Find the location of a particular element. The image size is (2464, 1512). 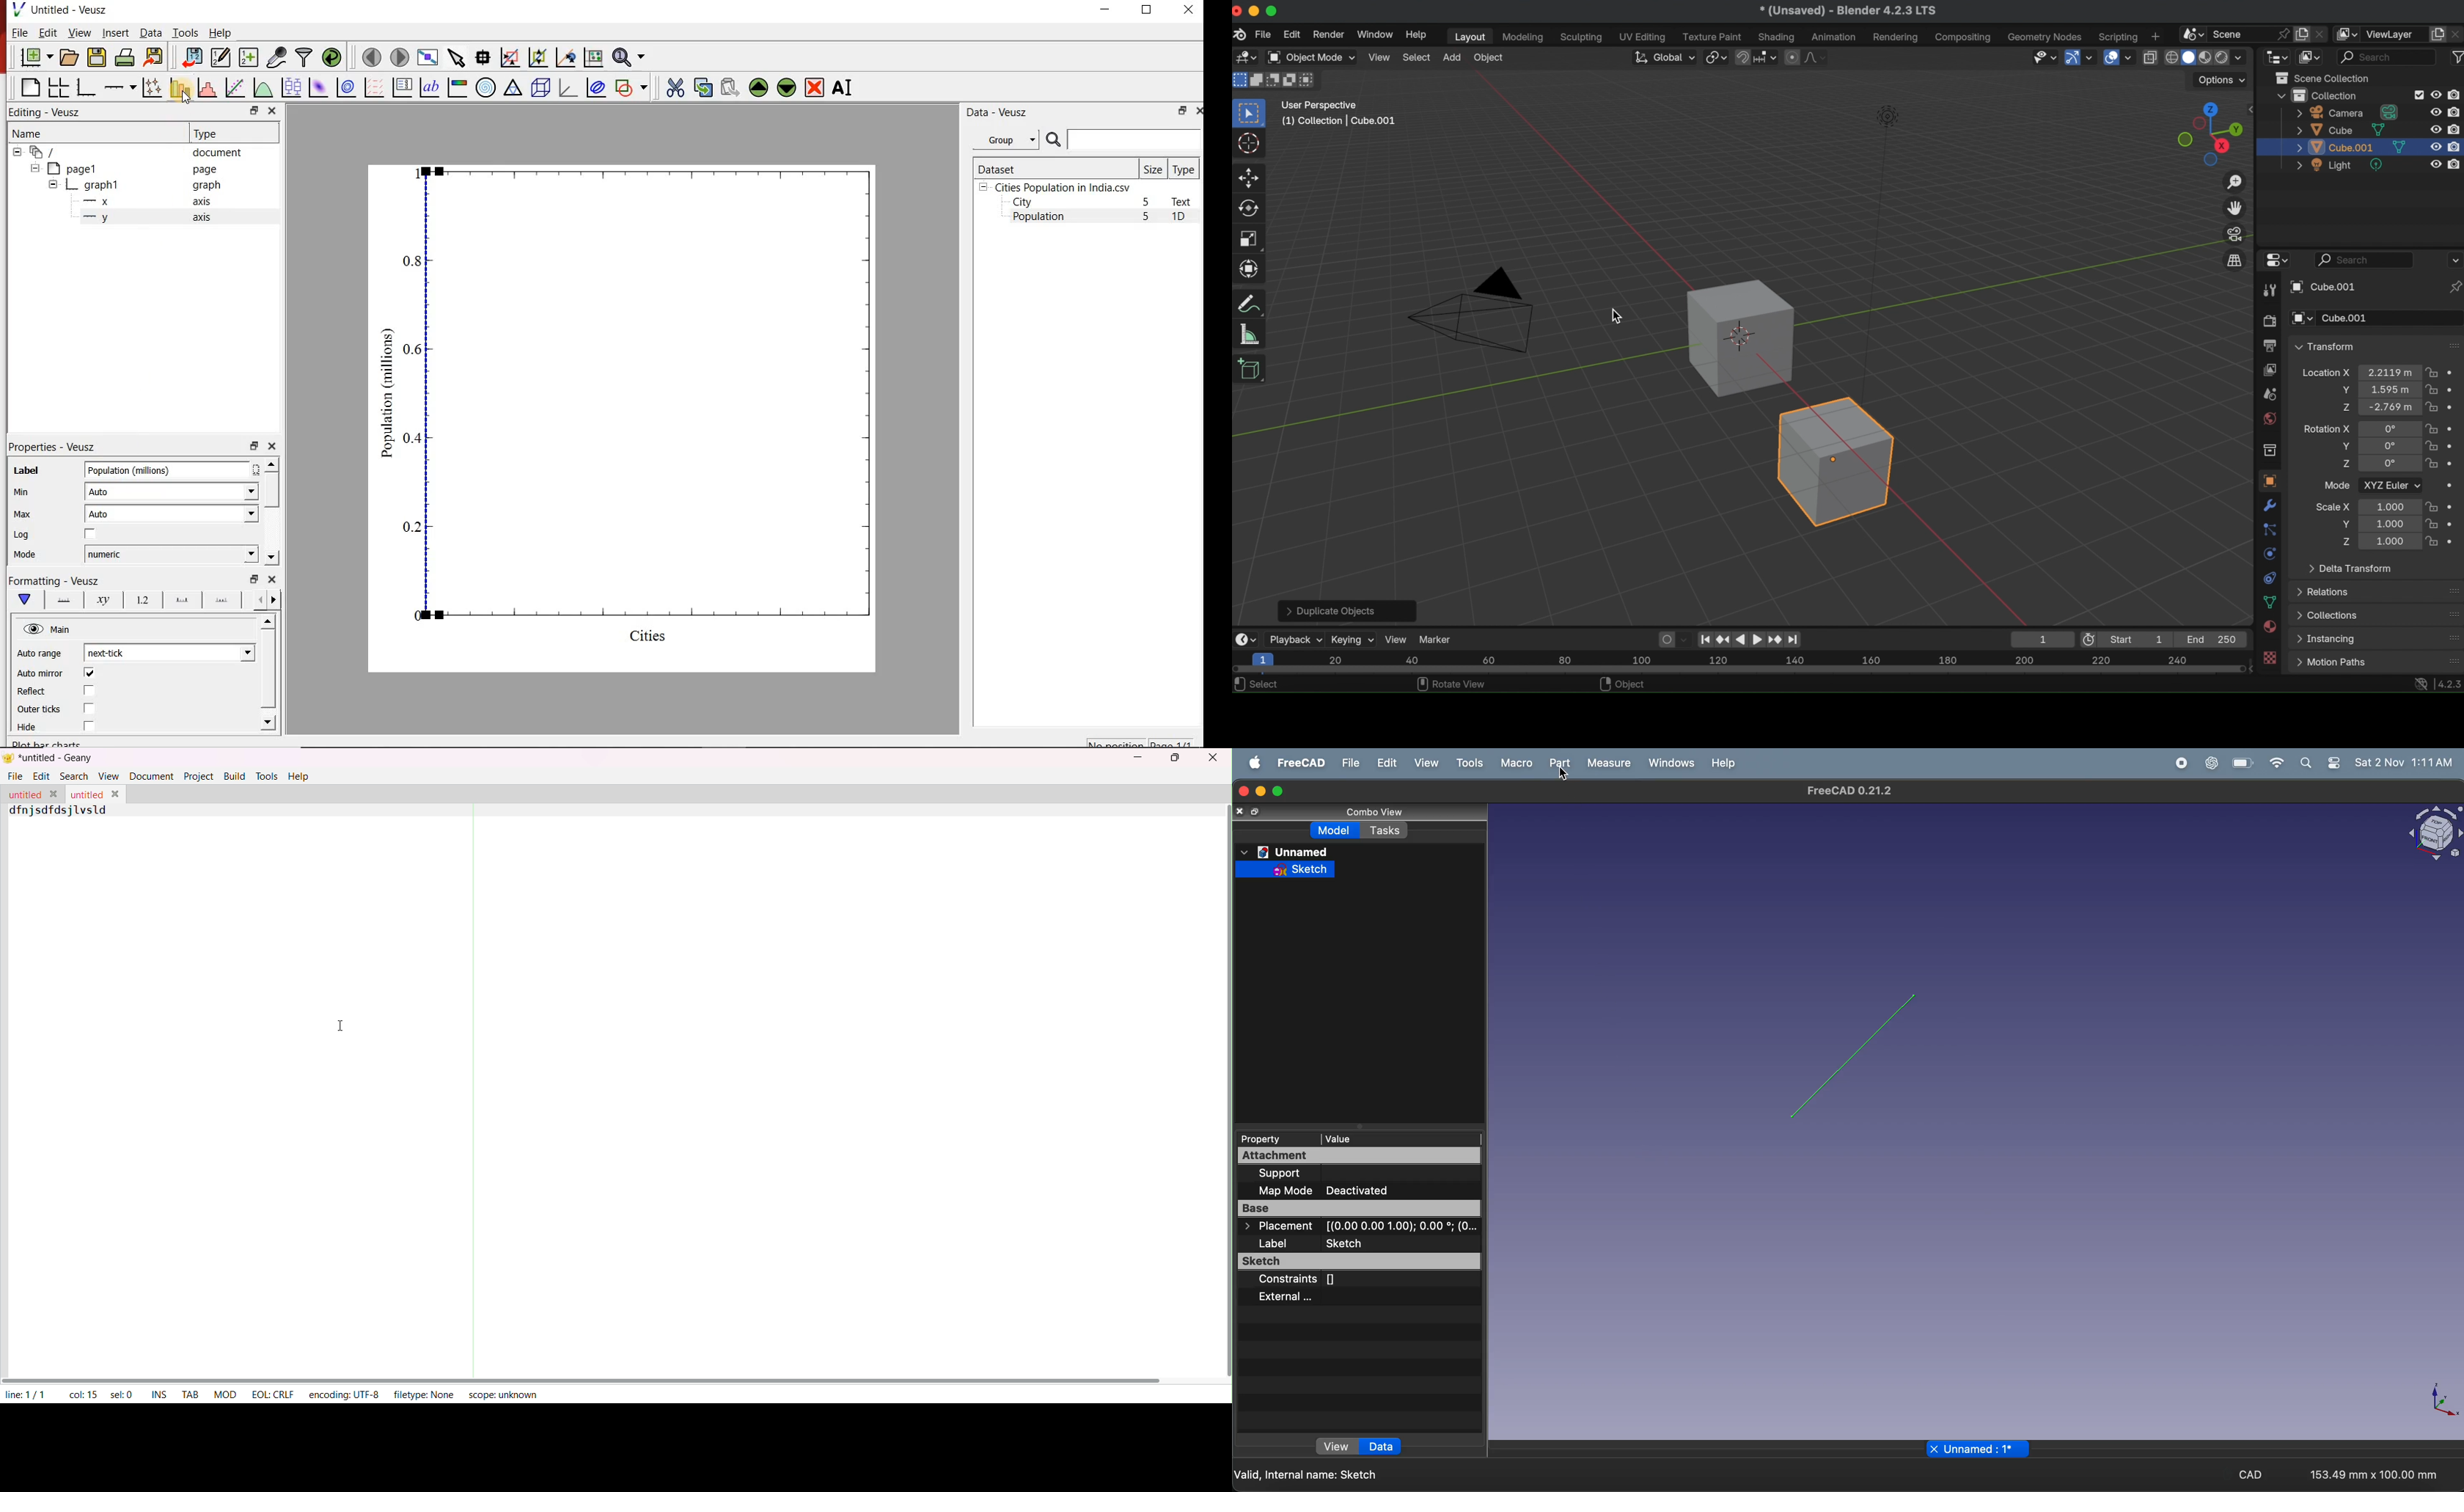

scale is located at coordinates (1250, 239).